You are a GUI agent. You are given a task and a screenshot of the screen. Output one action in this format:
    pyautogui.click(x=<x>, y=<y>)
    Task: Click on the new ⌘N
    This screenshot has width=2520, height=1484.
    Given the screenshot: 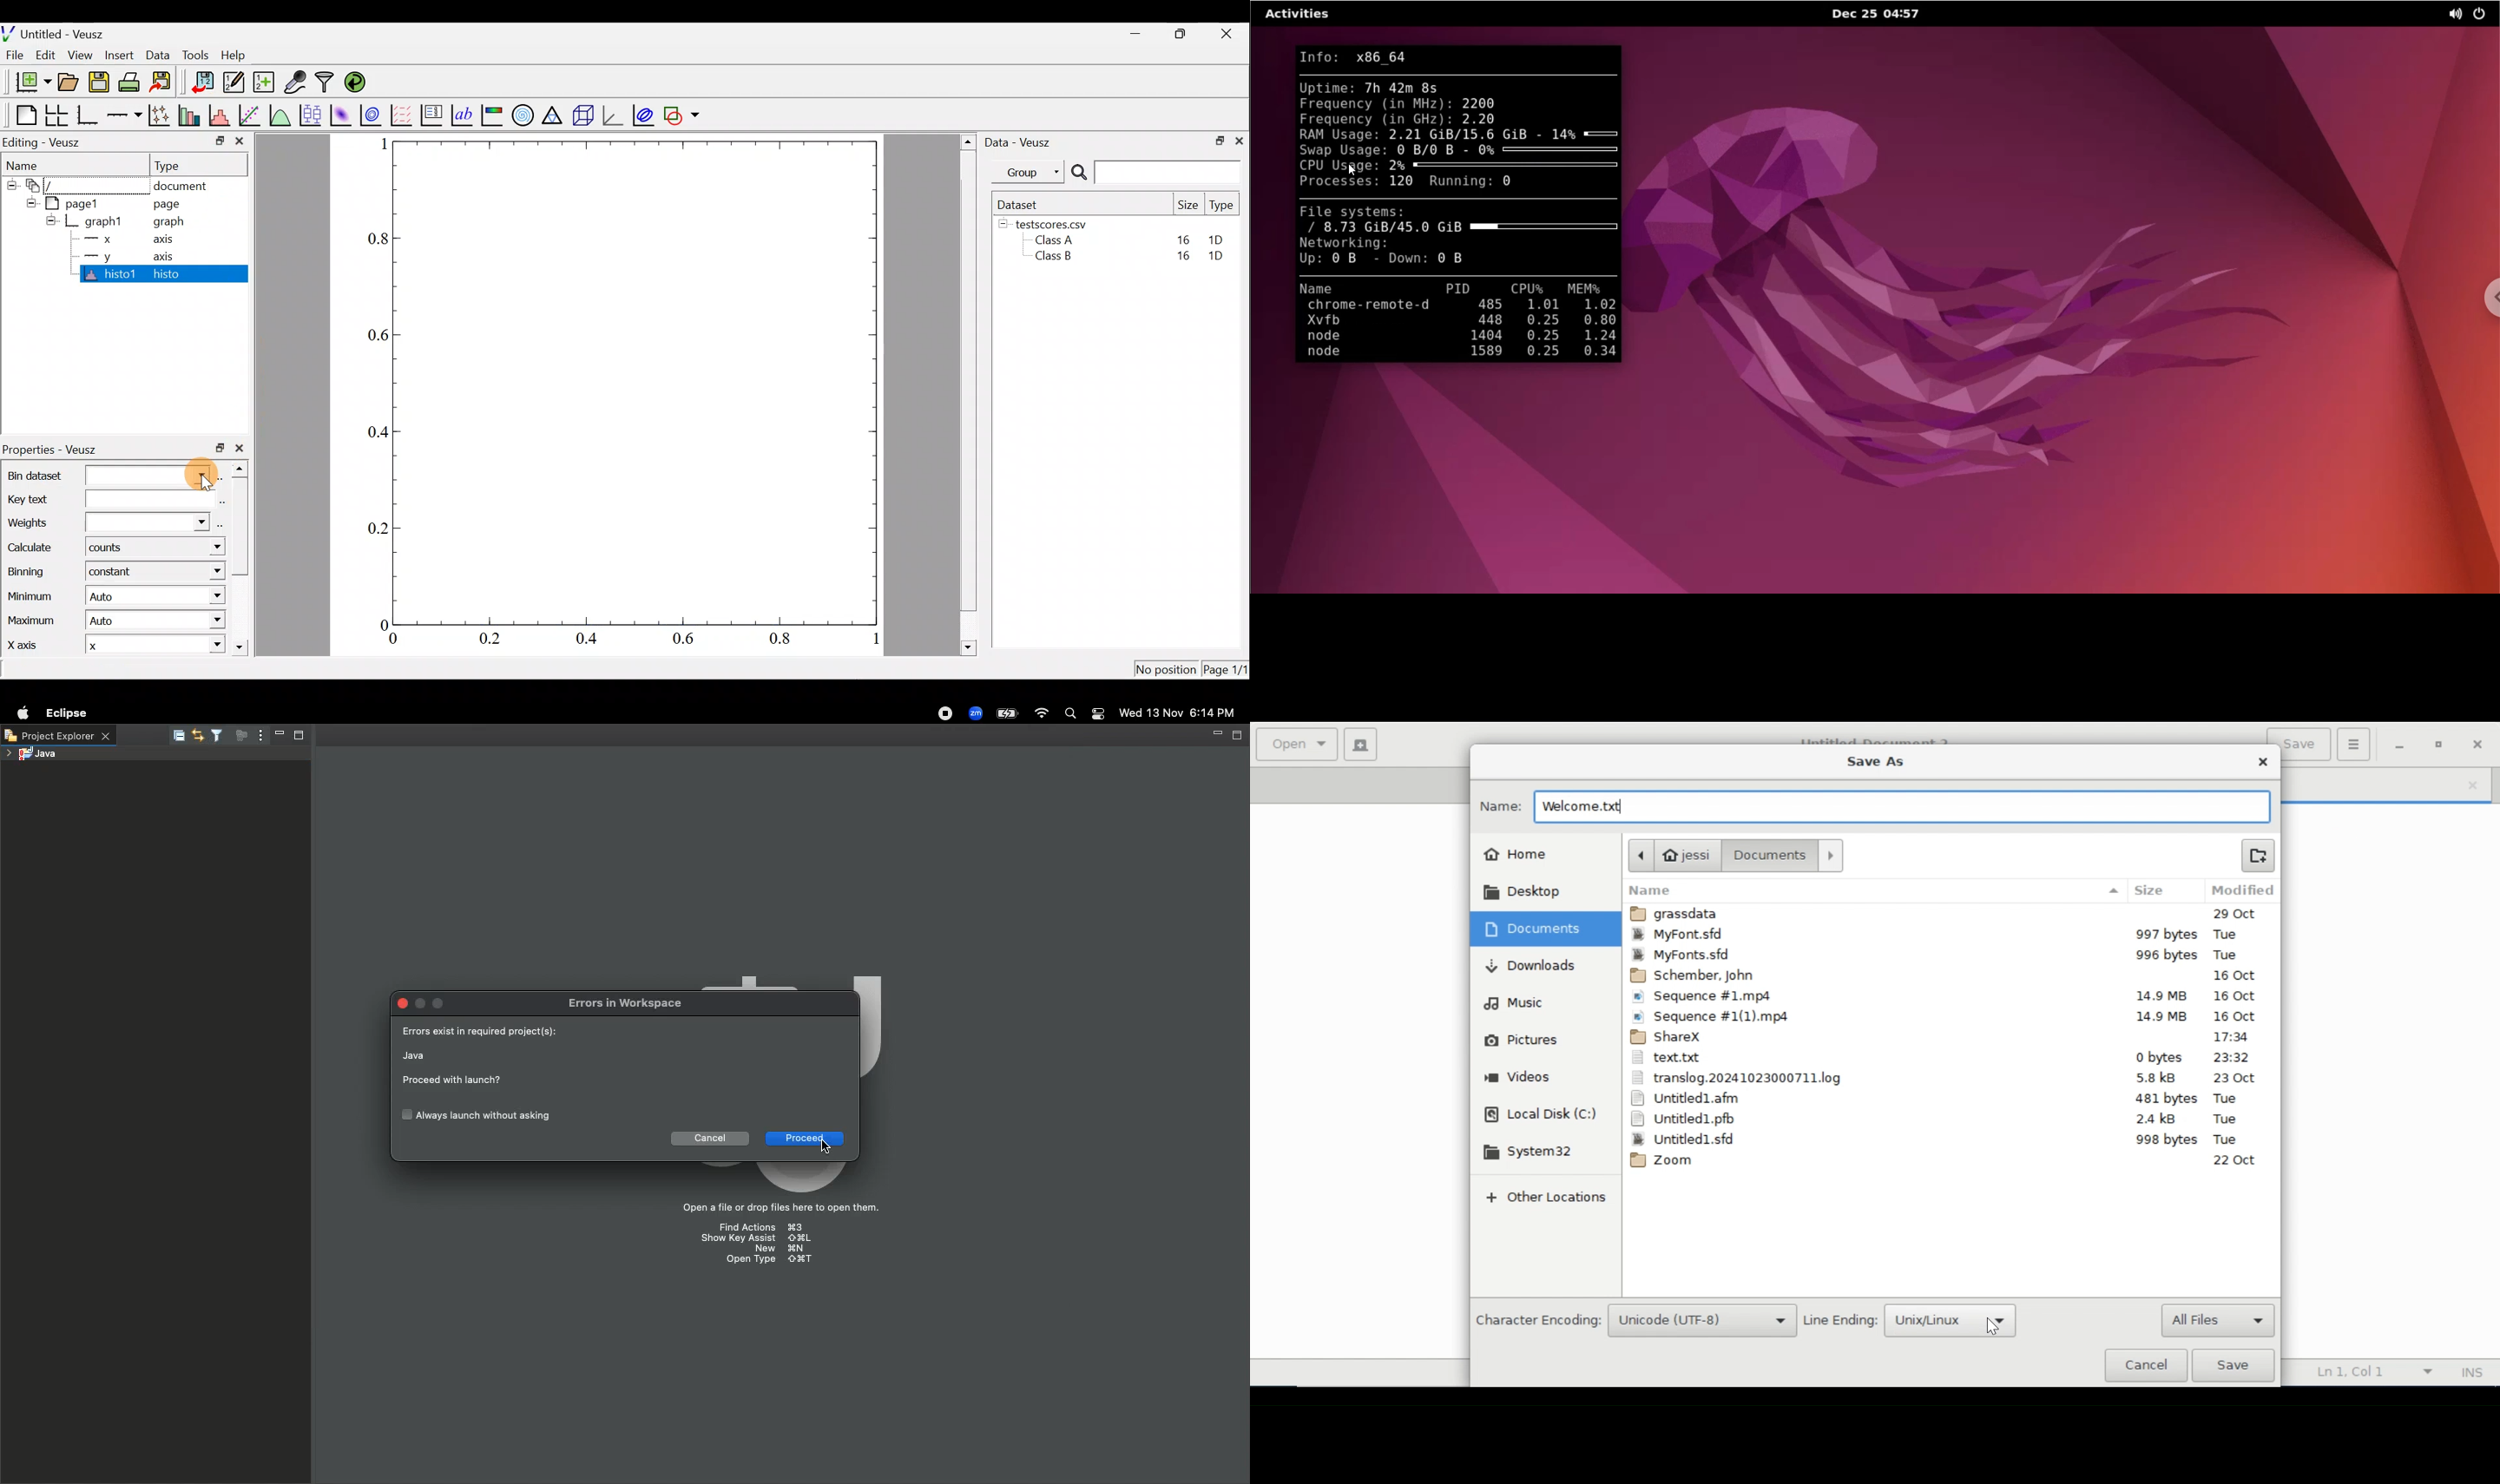 What is the action you would take?
    pyautogui.click(x=782, y=1249)
    